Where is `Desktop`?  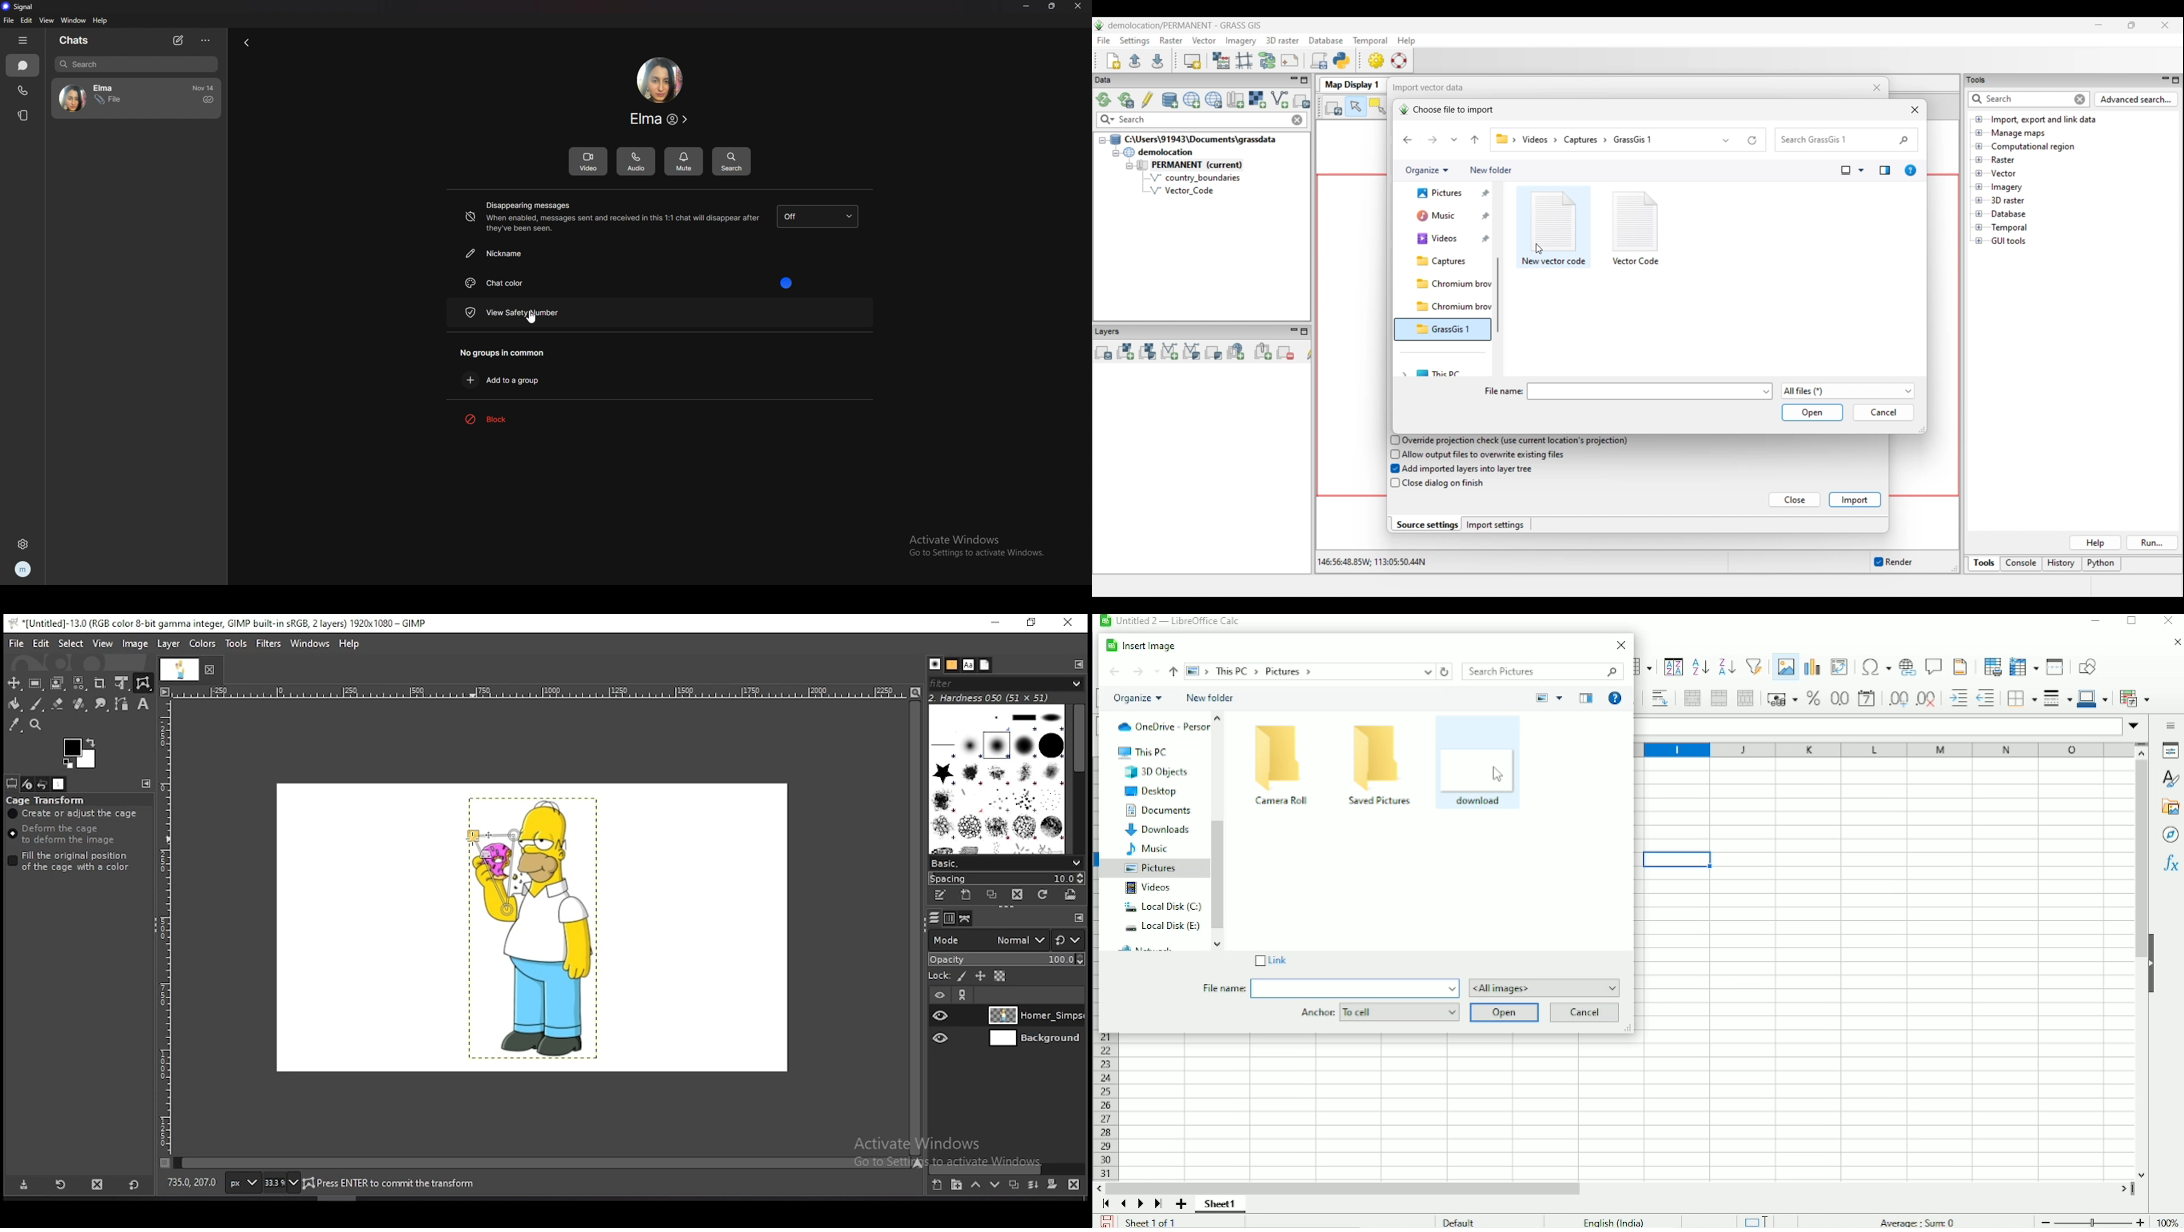 Desktop is located at coordinates (1150, 792).